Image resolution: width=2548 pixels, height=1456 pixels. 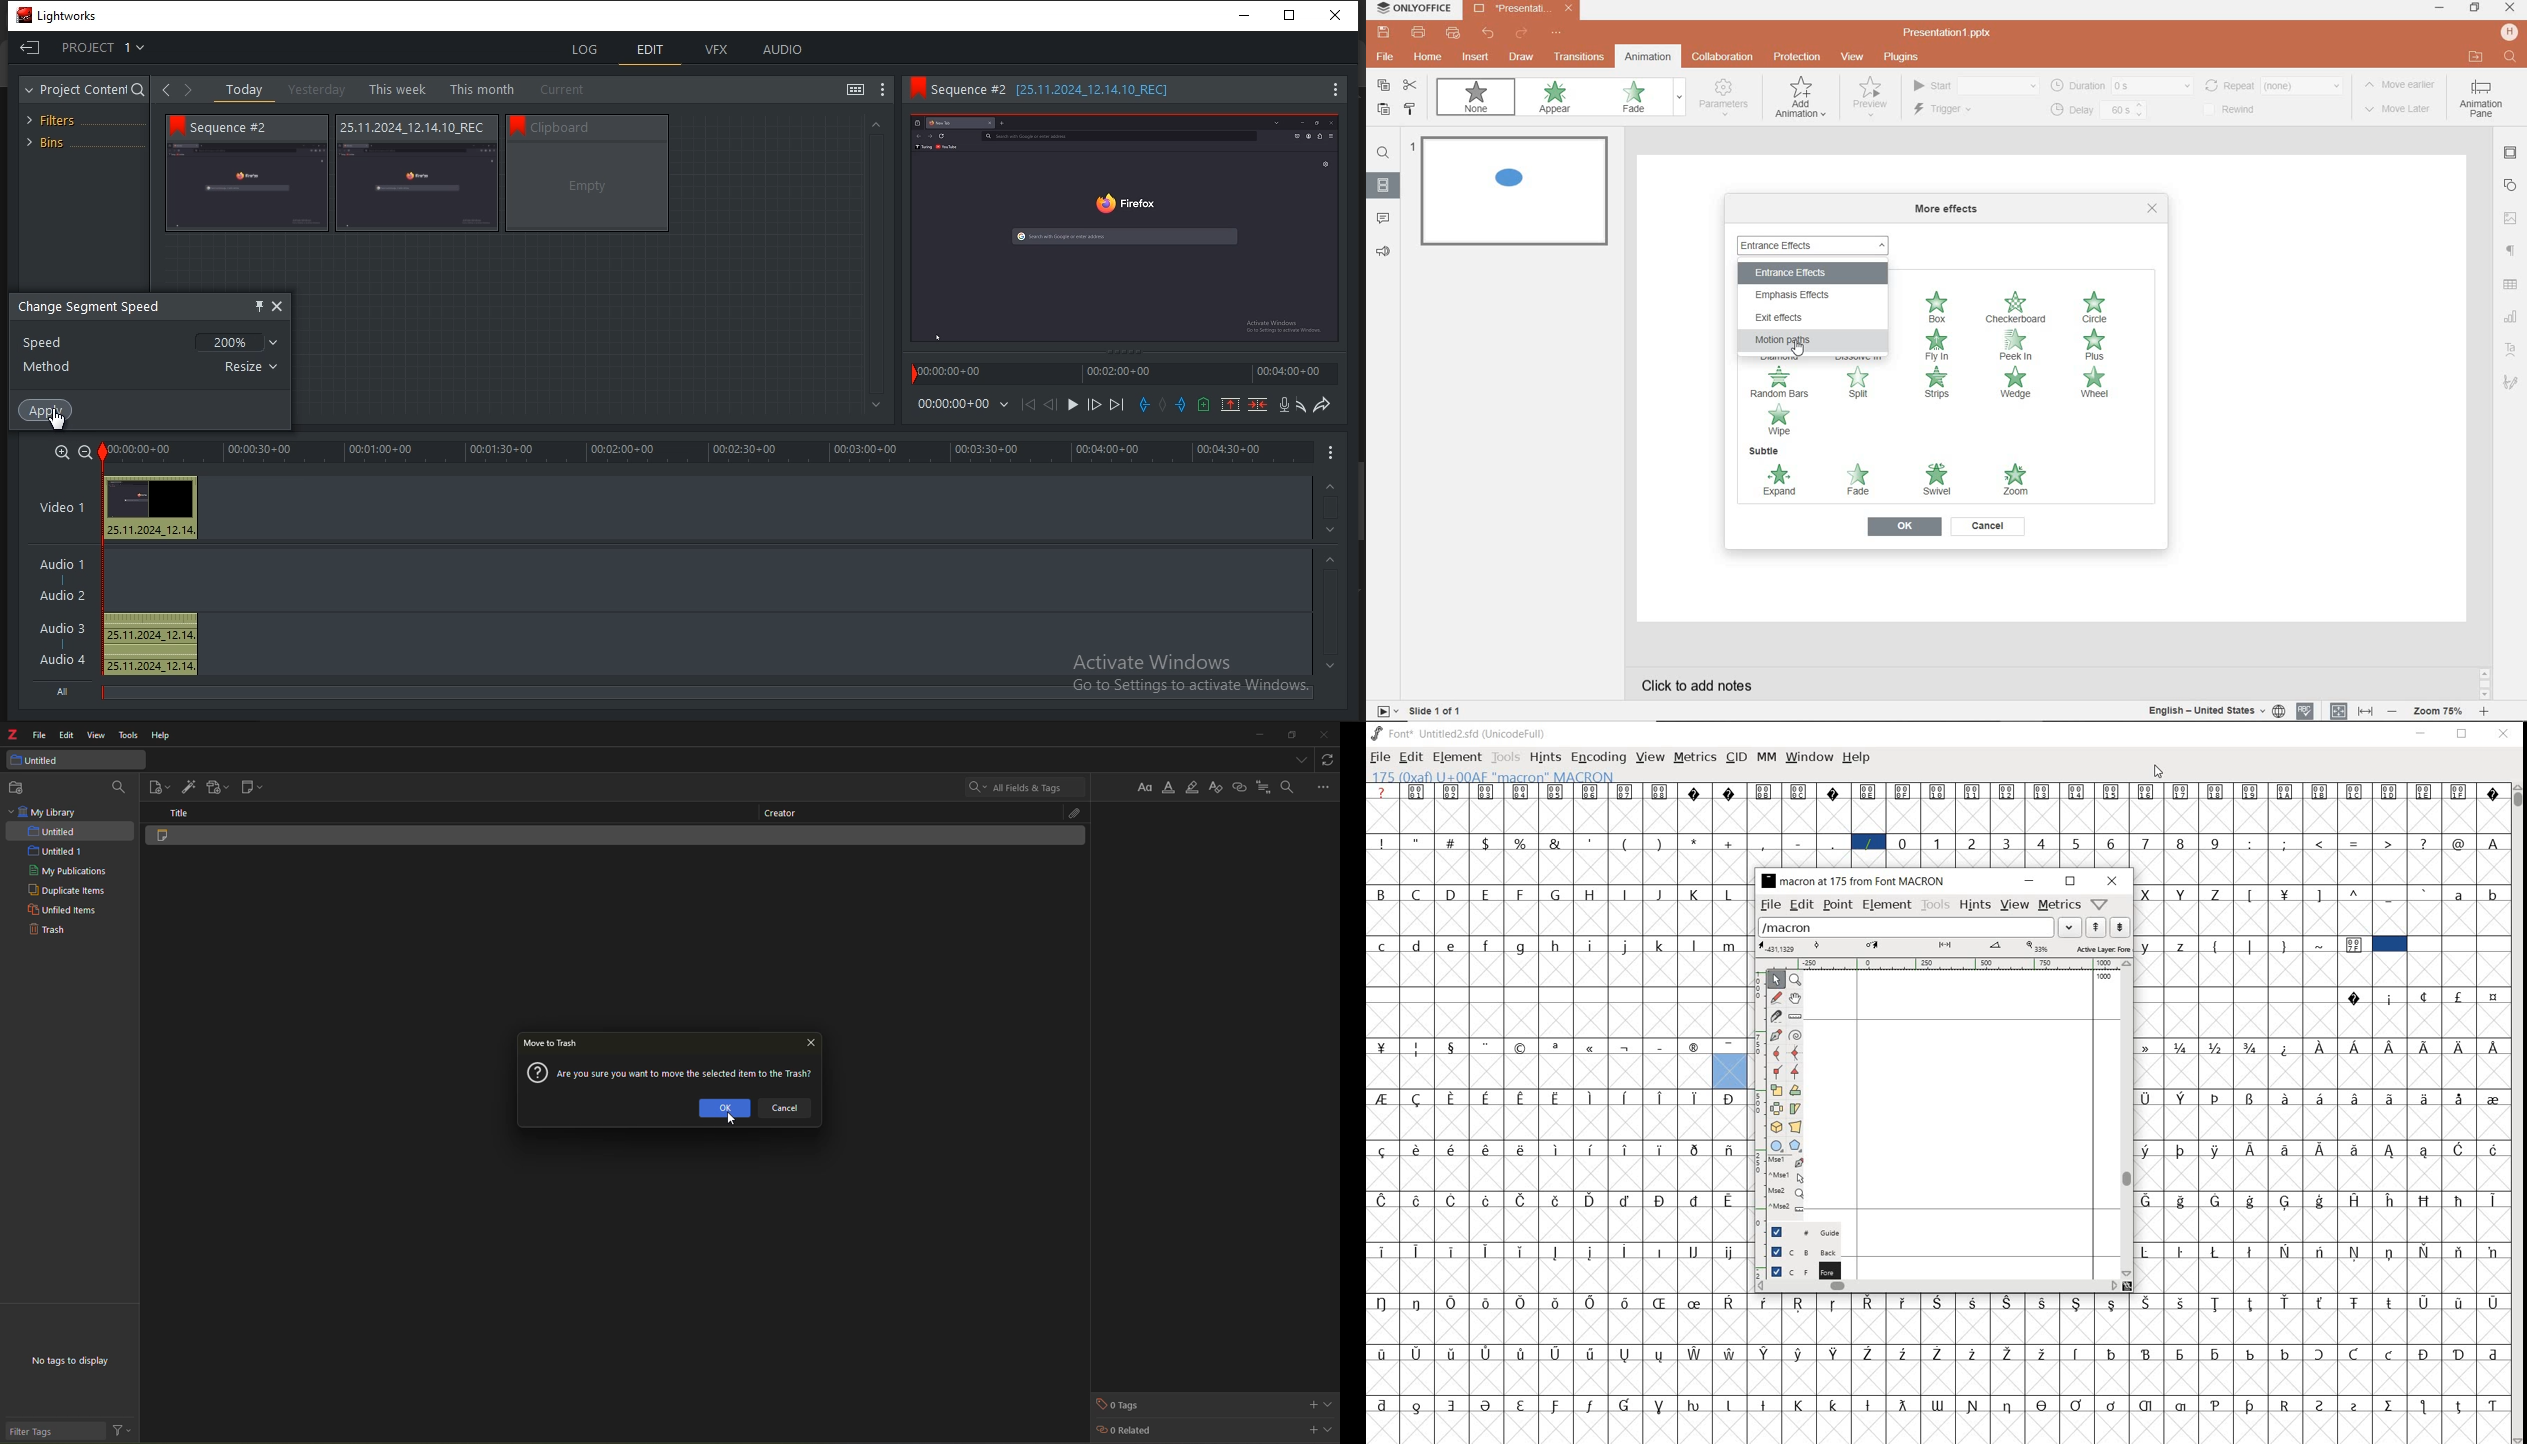 What do you see at coordinates (2492, 791) in the screenshot?
I see `Symbol` at bounding box center [2492, 791].